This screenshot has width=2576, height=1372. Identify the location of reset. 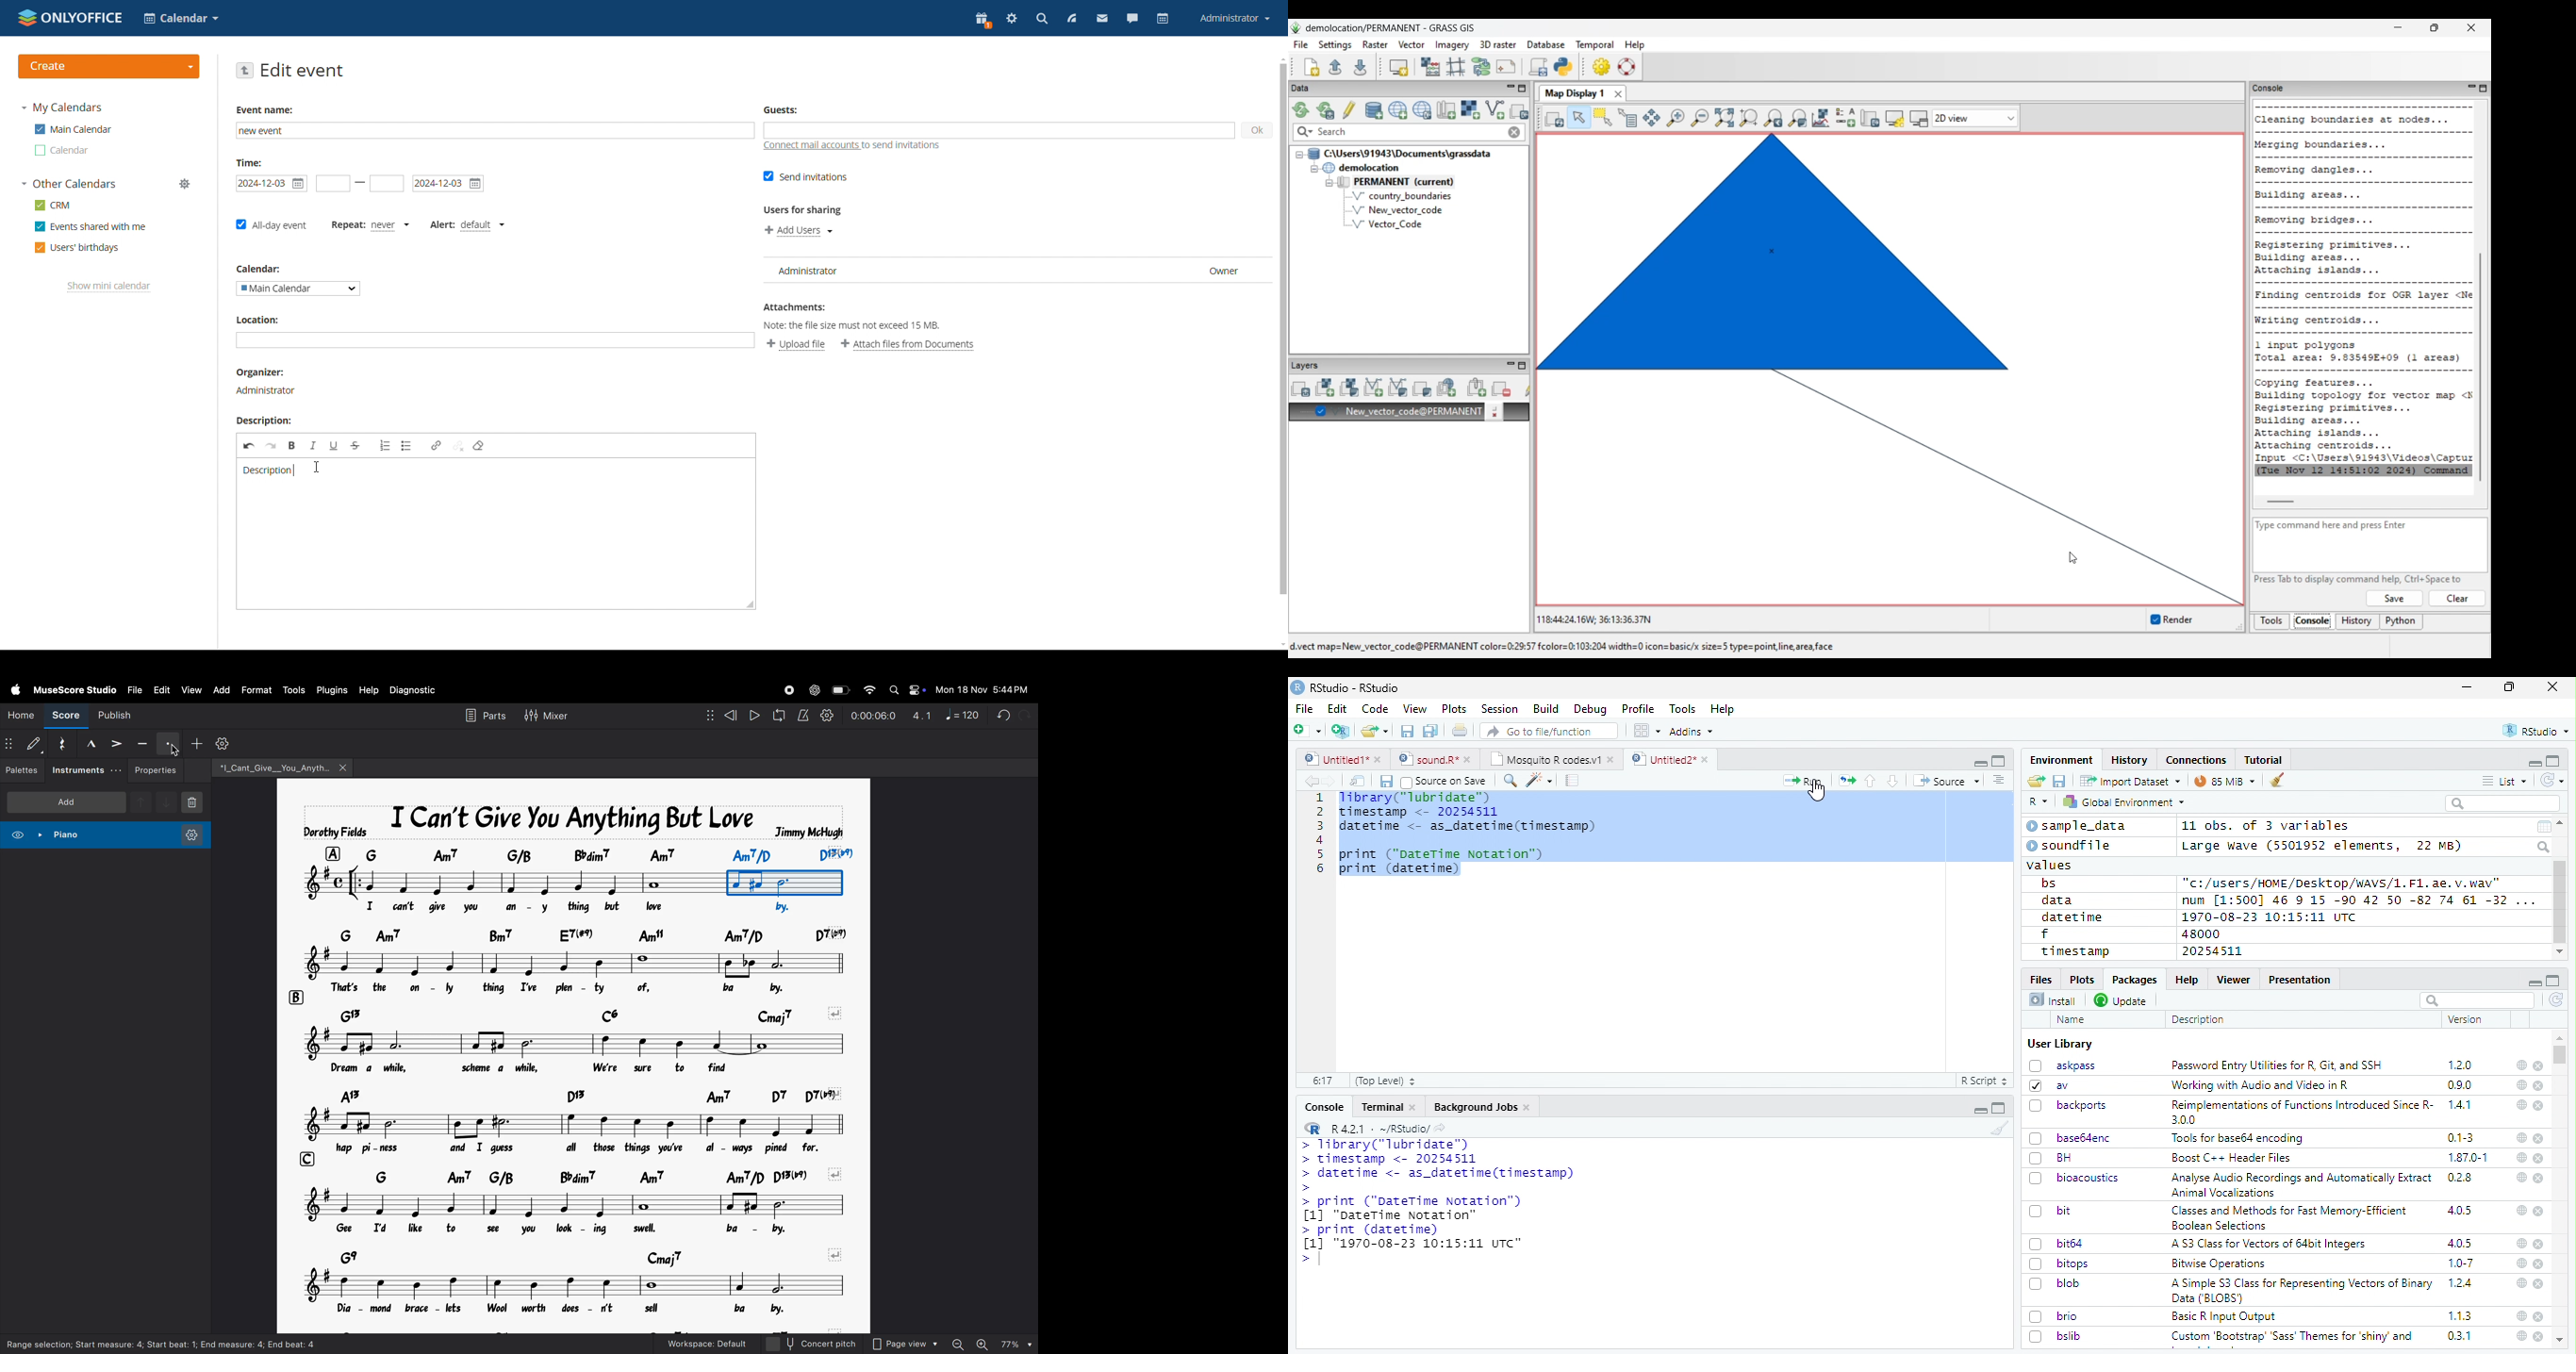
(64, 743).